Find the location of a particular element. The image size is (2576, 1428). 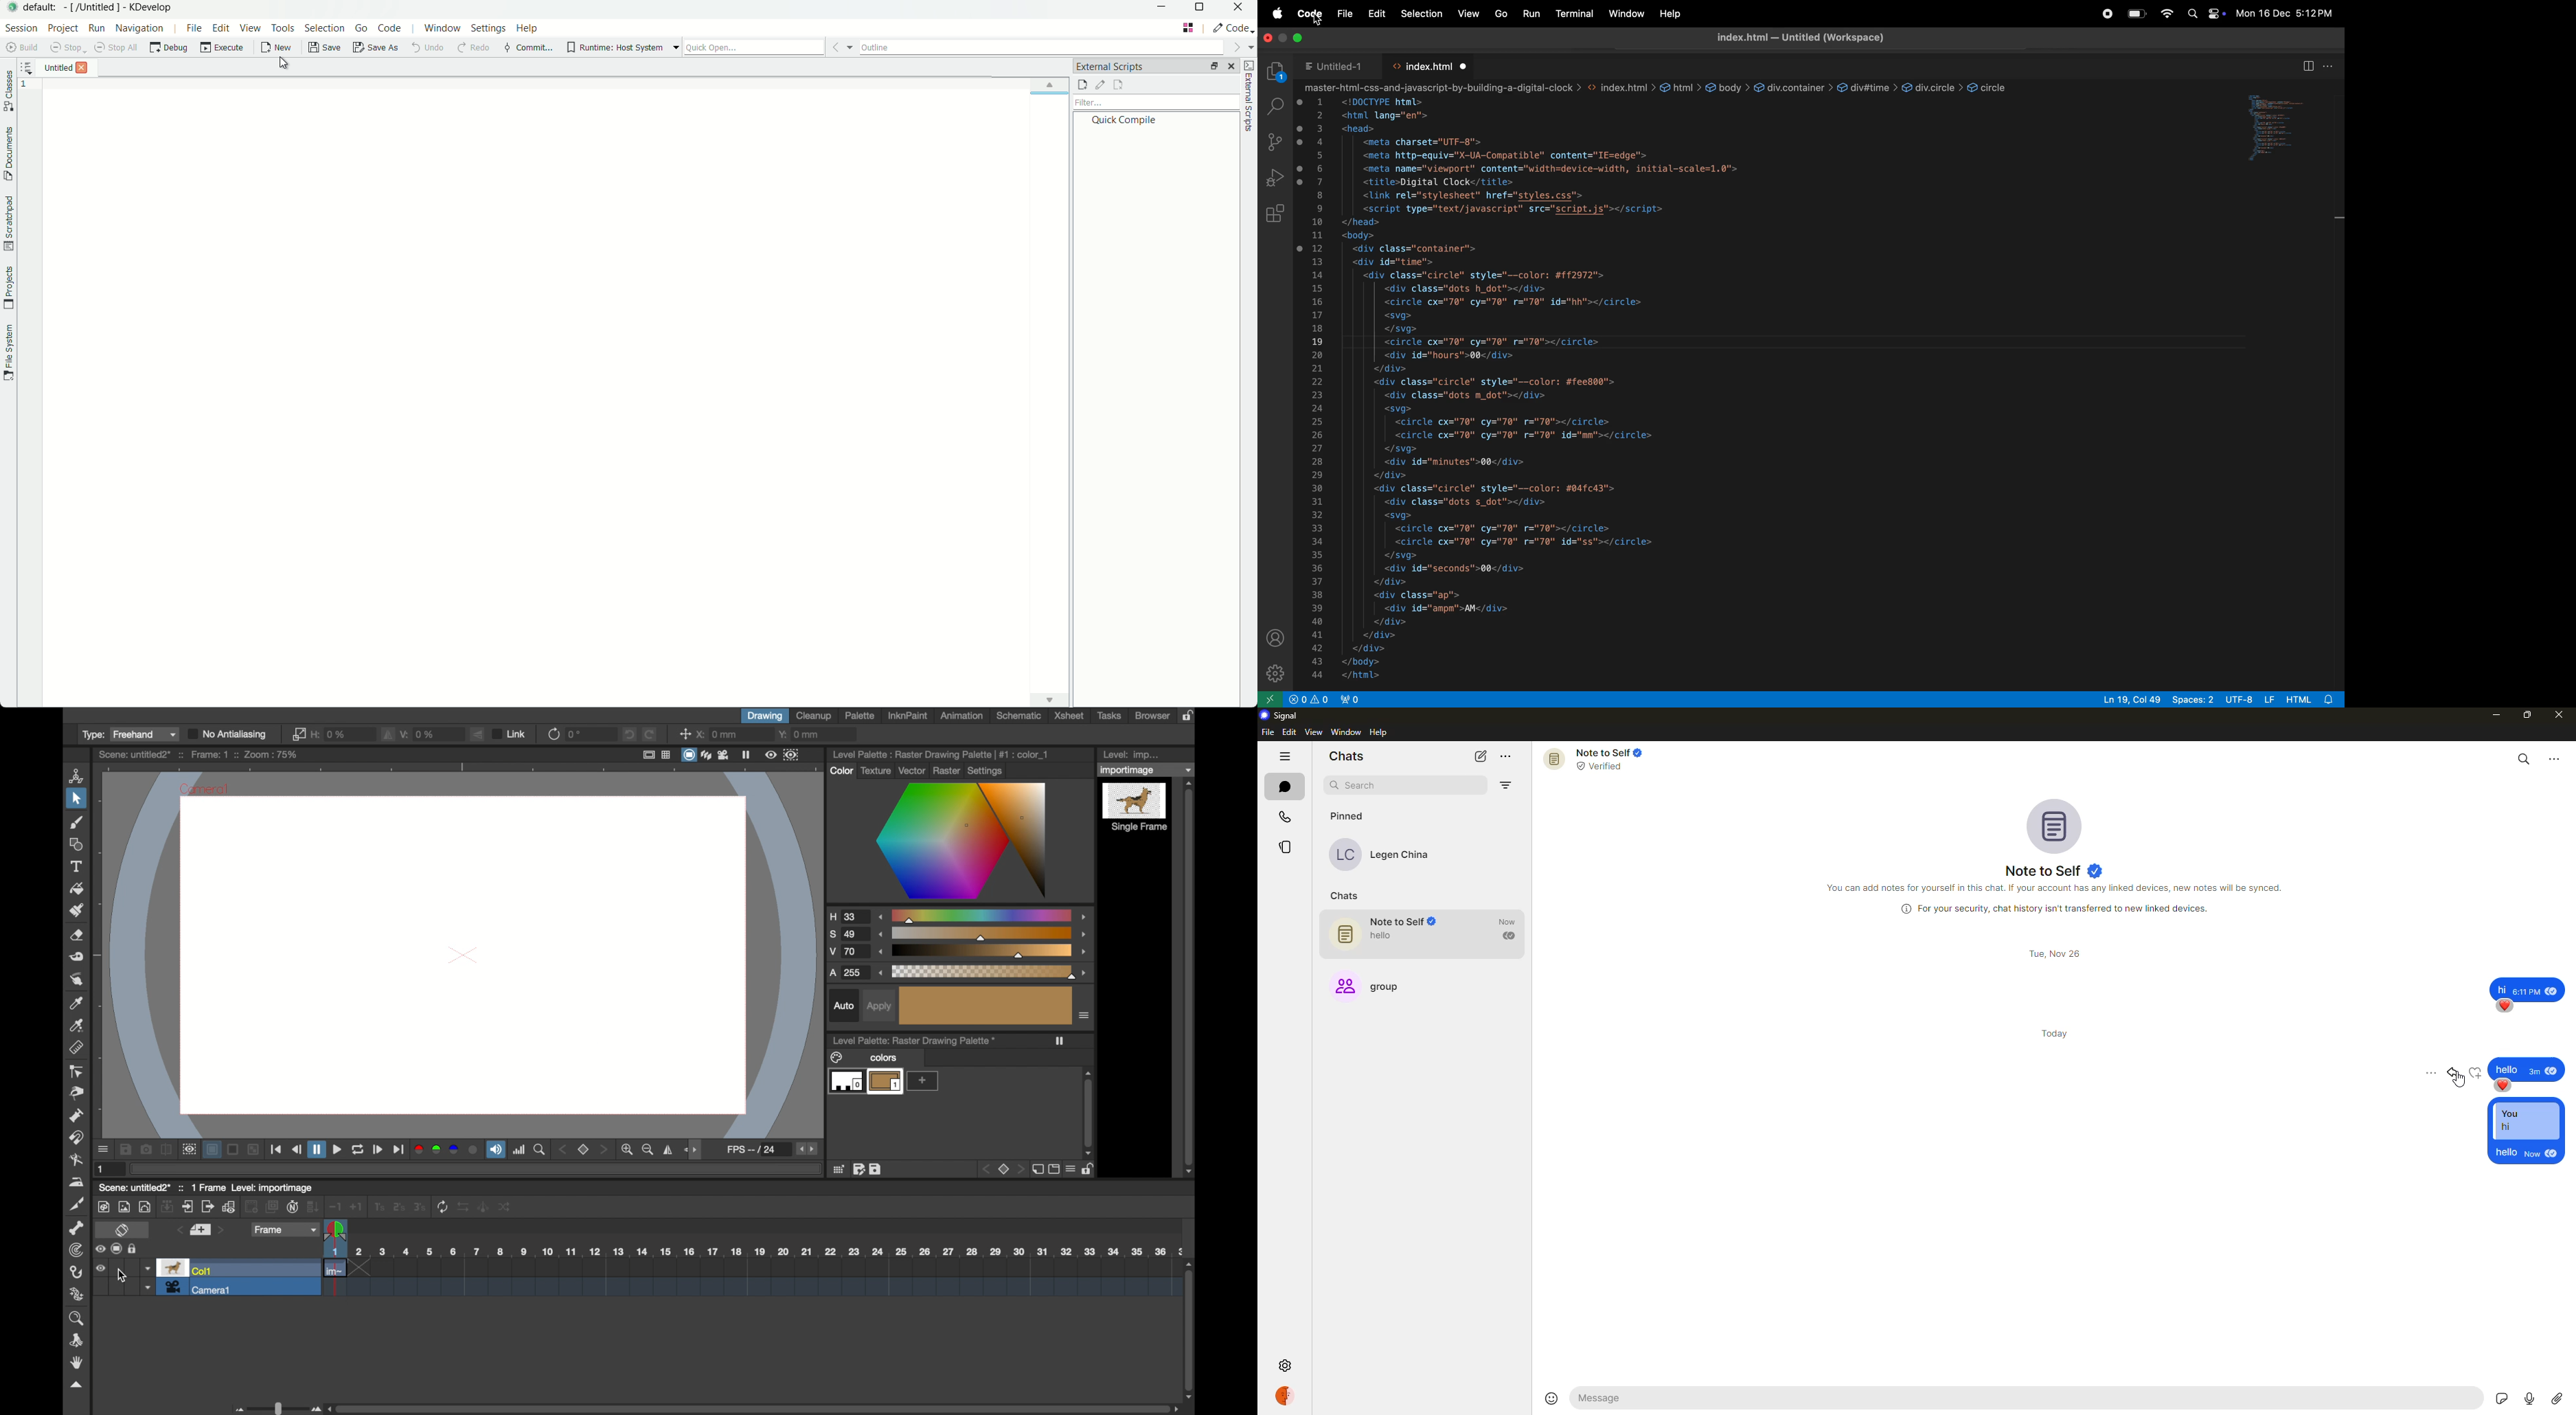

link is located at coordinates (510, 734).